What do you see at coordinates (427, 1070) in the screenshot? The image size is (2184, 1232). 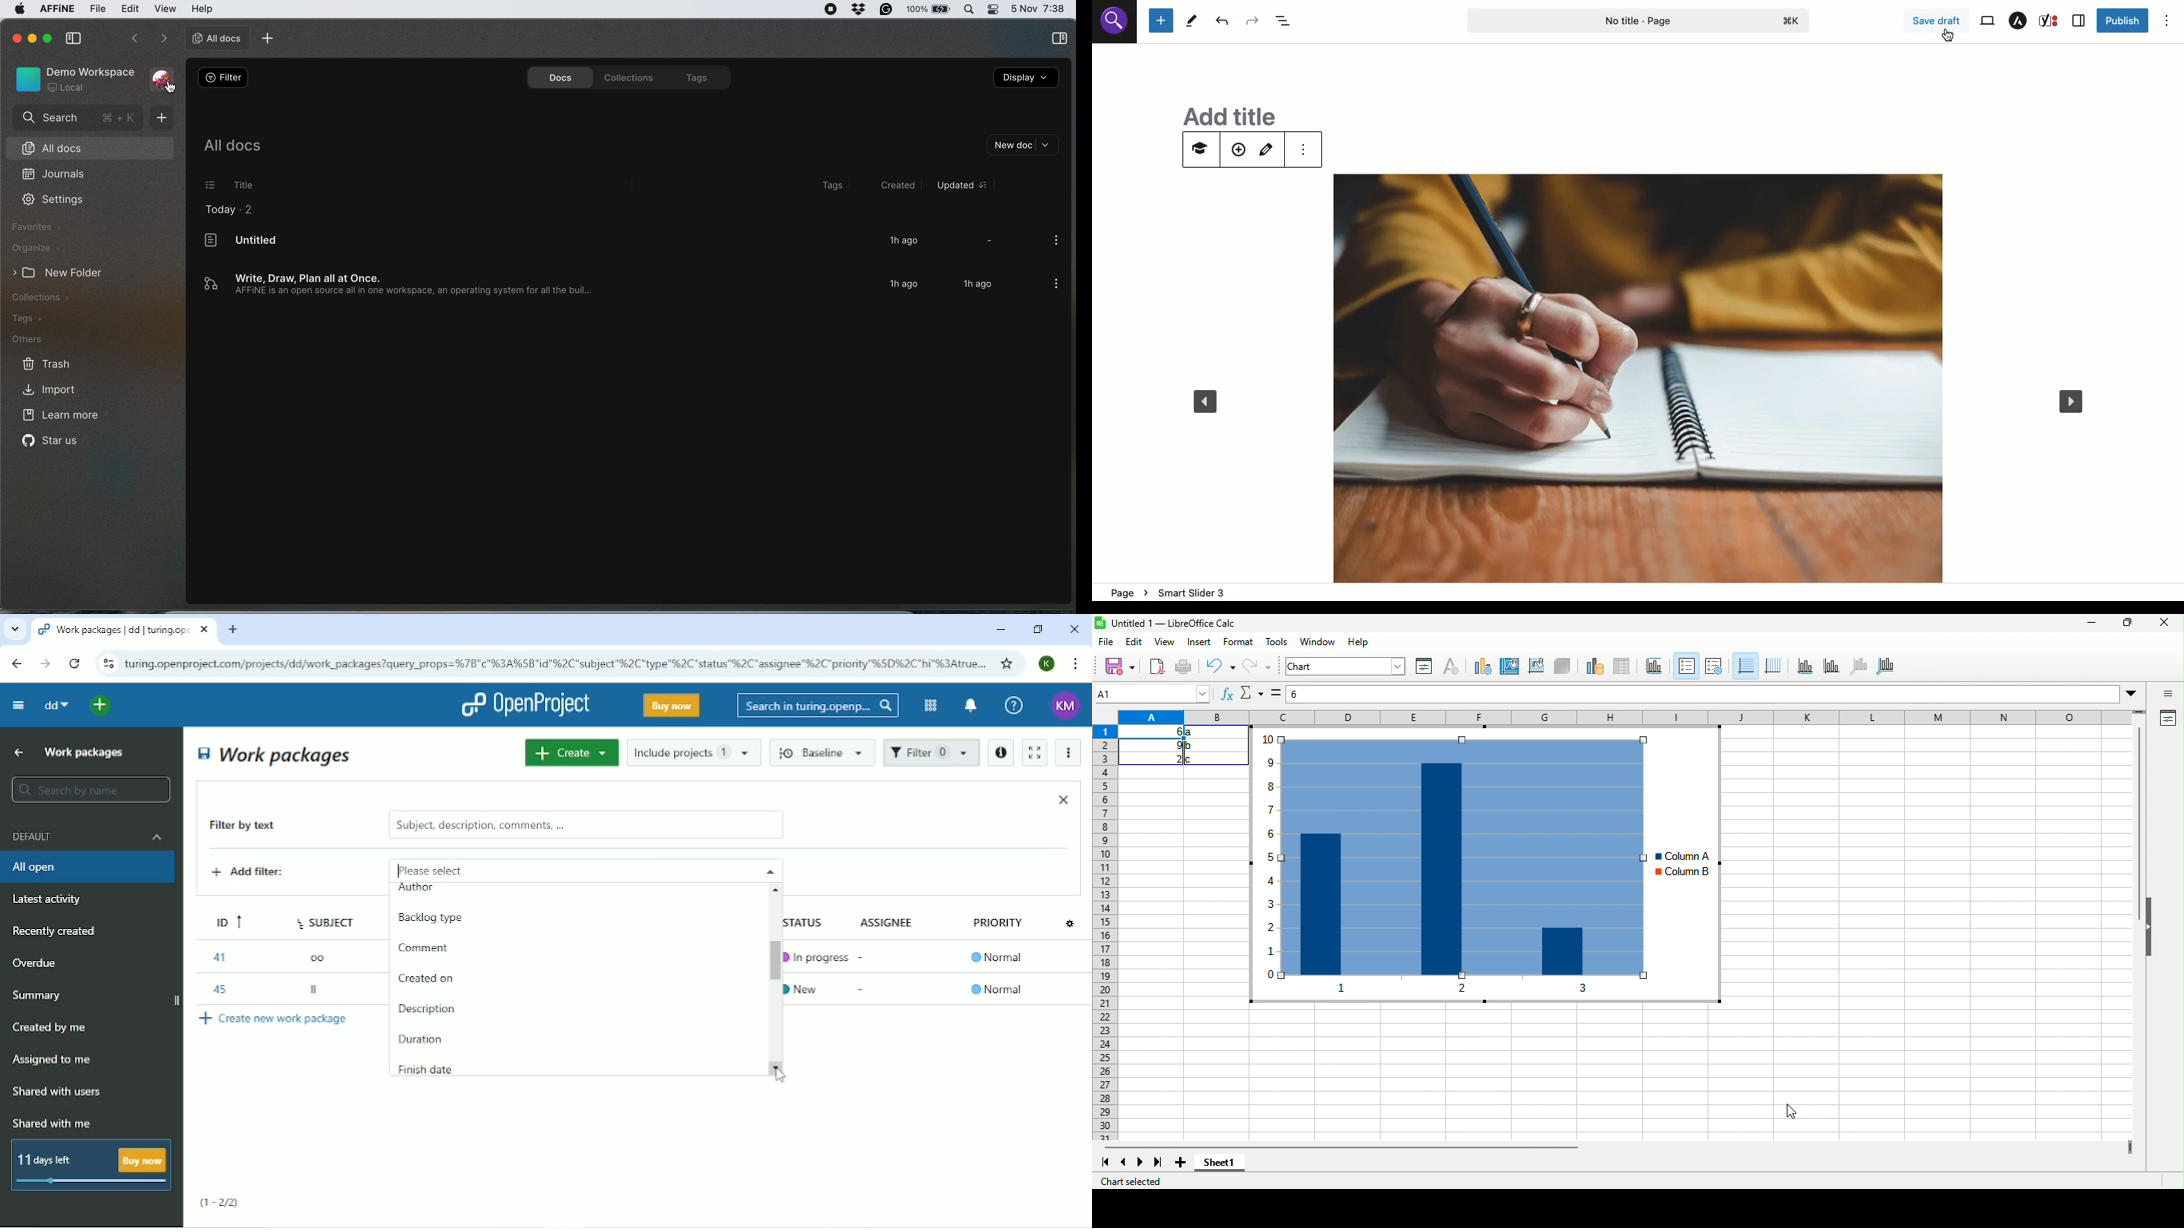 I see `Finish date` at bounding box center [427, 1070].